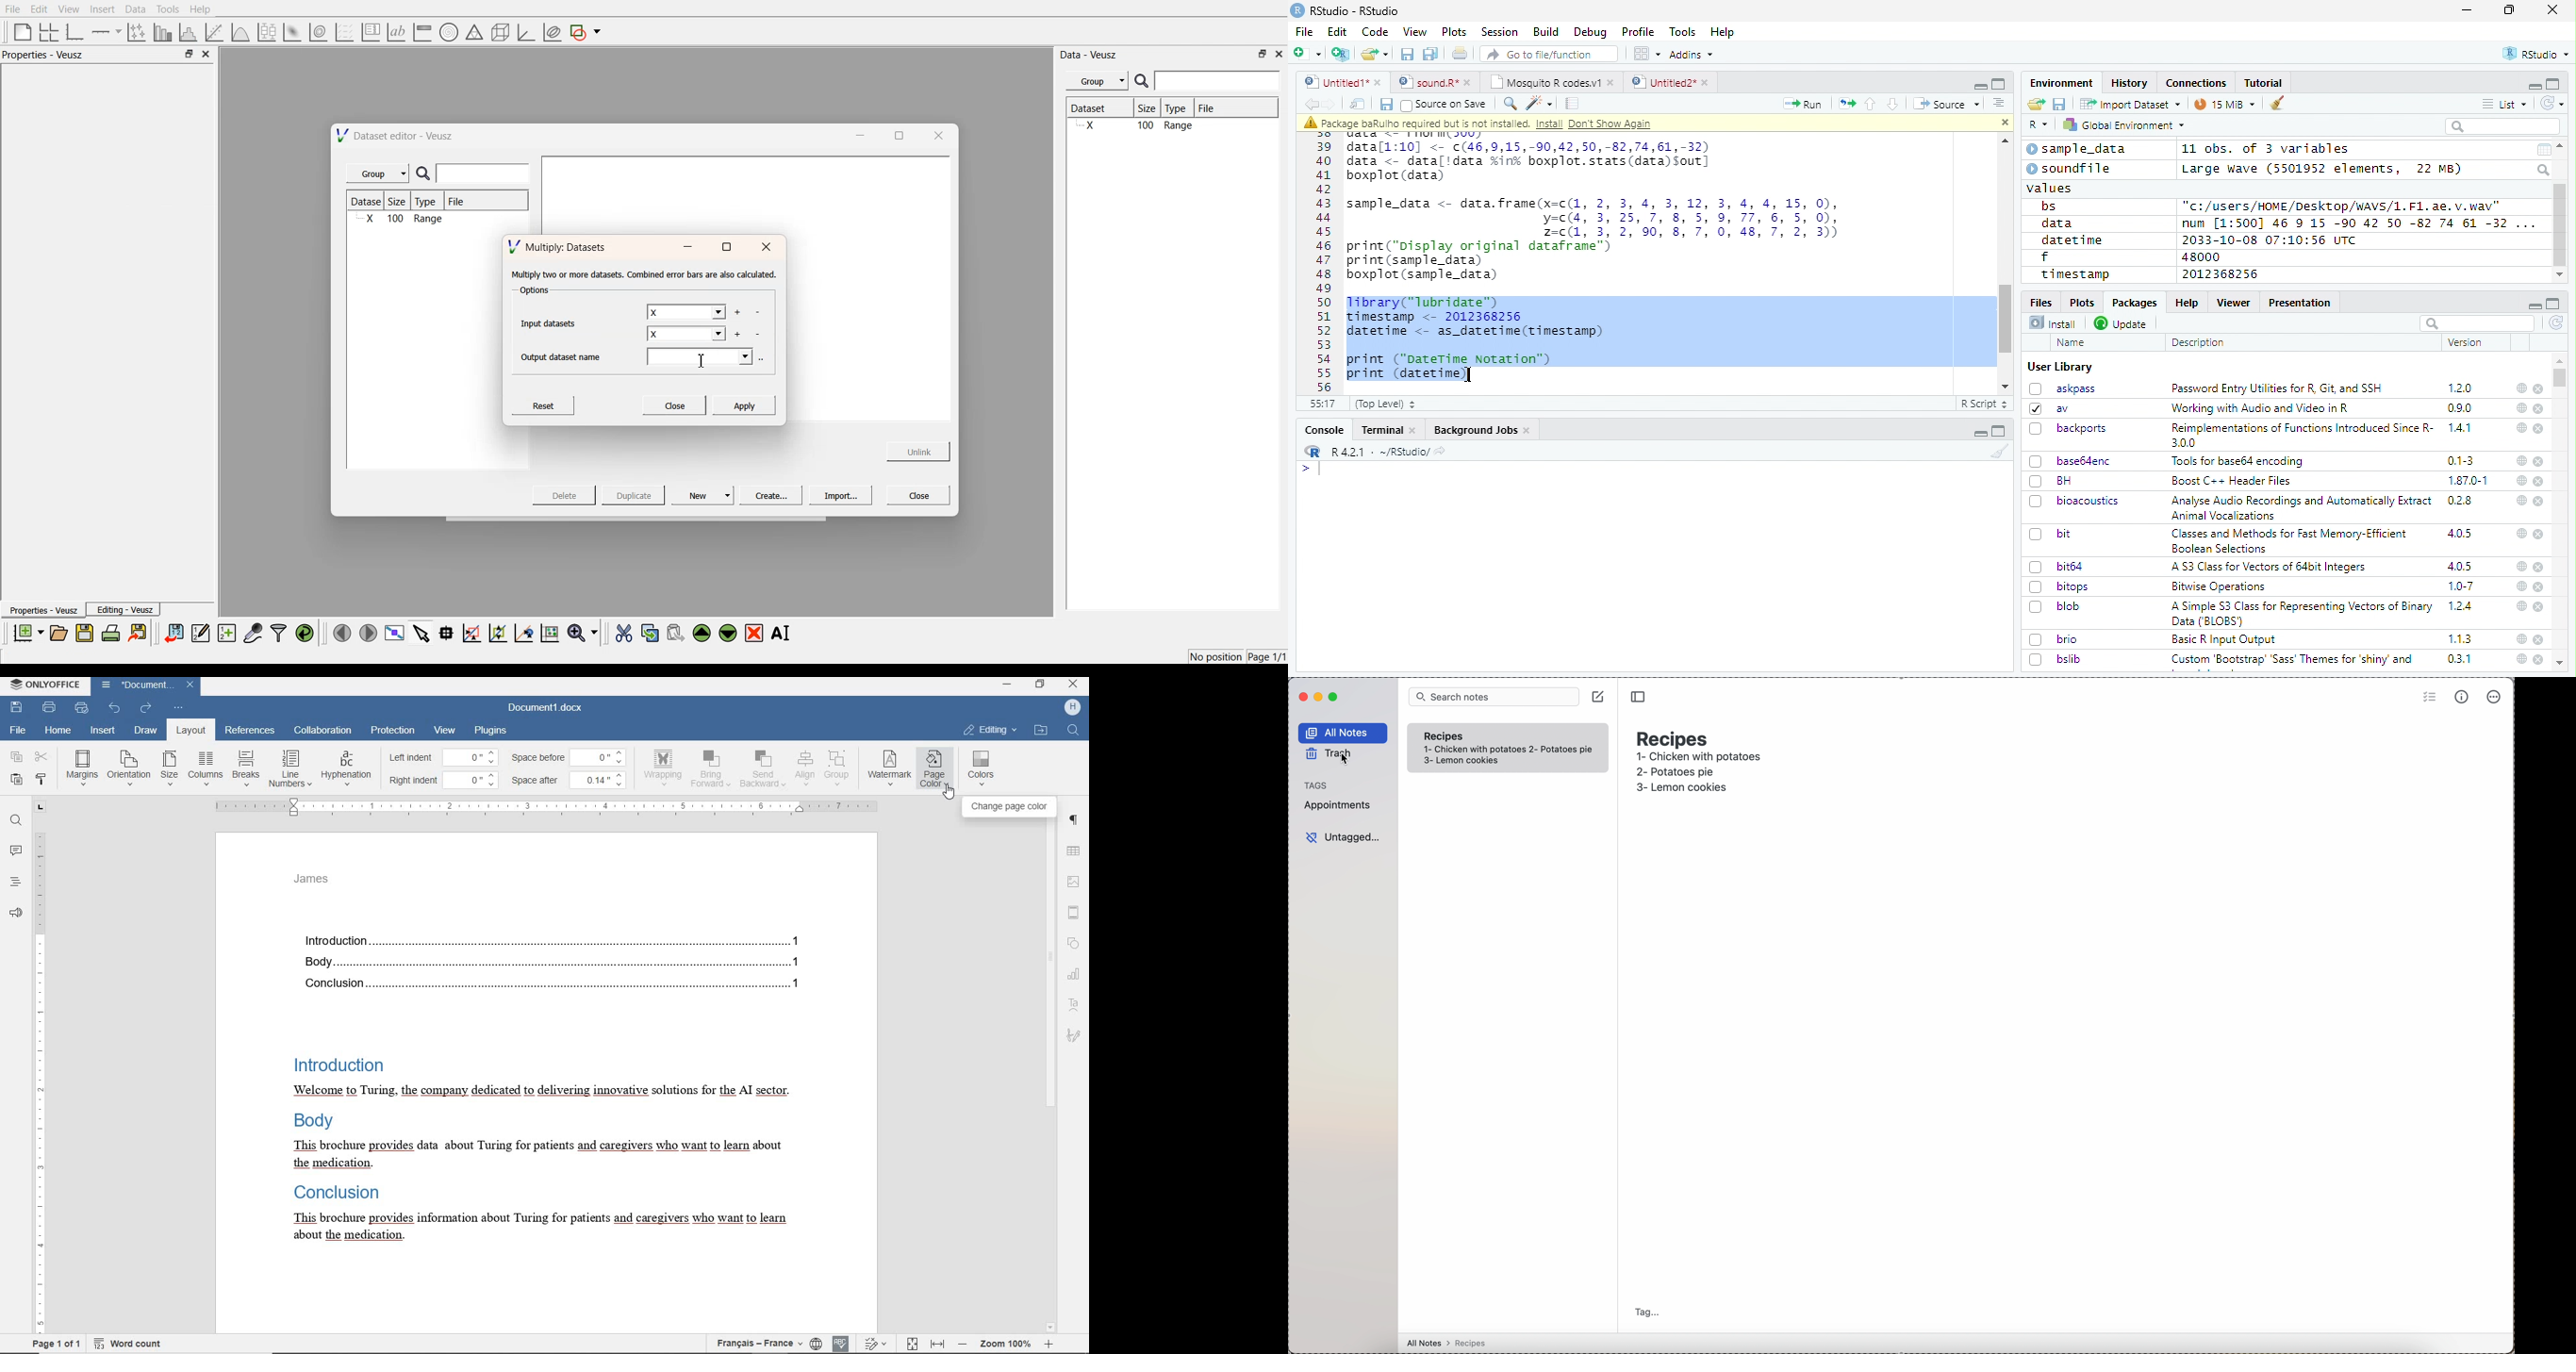  I want to click on close, so click(207, 54).